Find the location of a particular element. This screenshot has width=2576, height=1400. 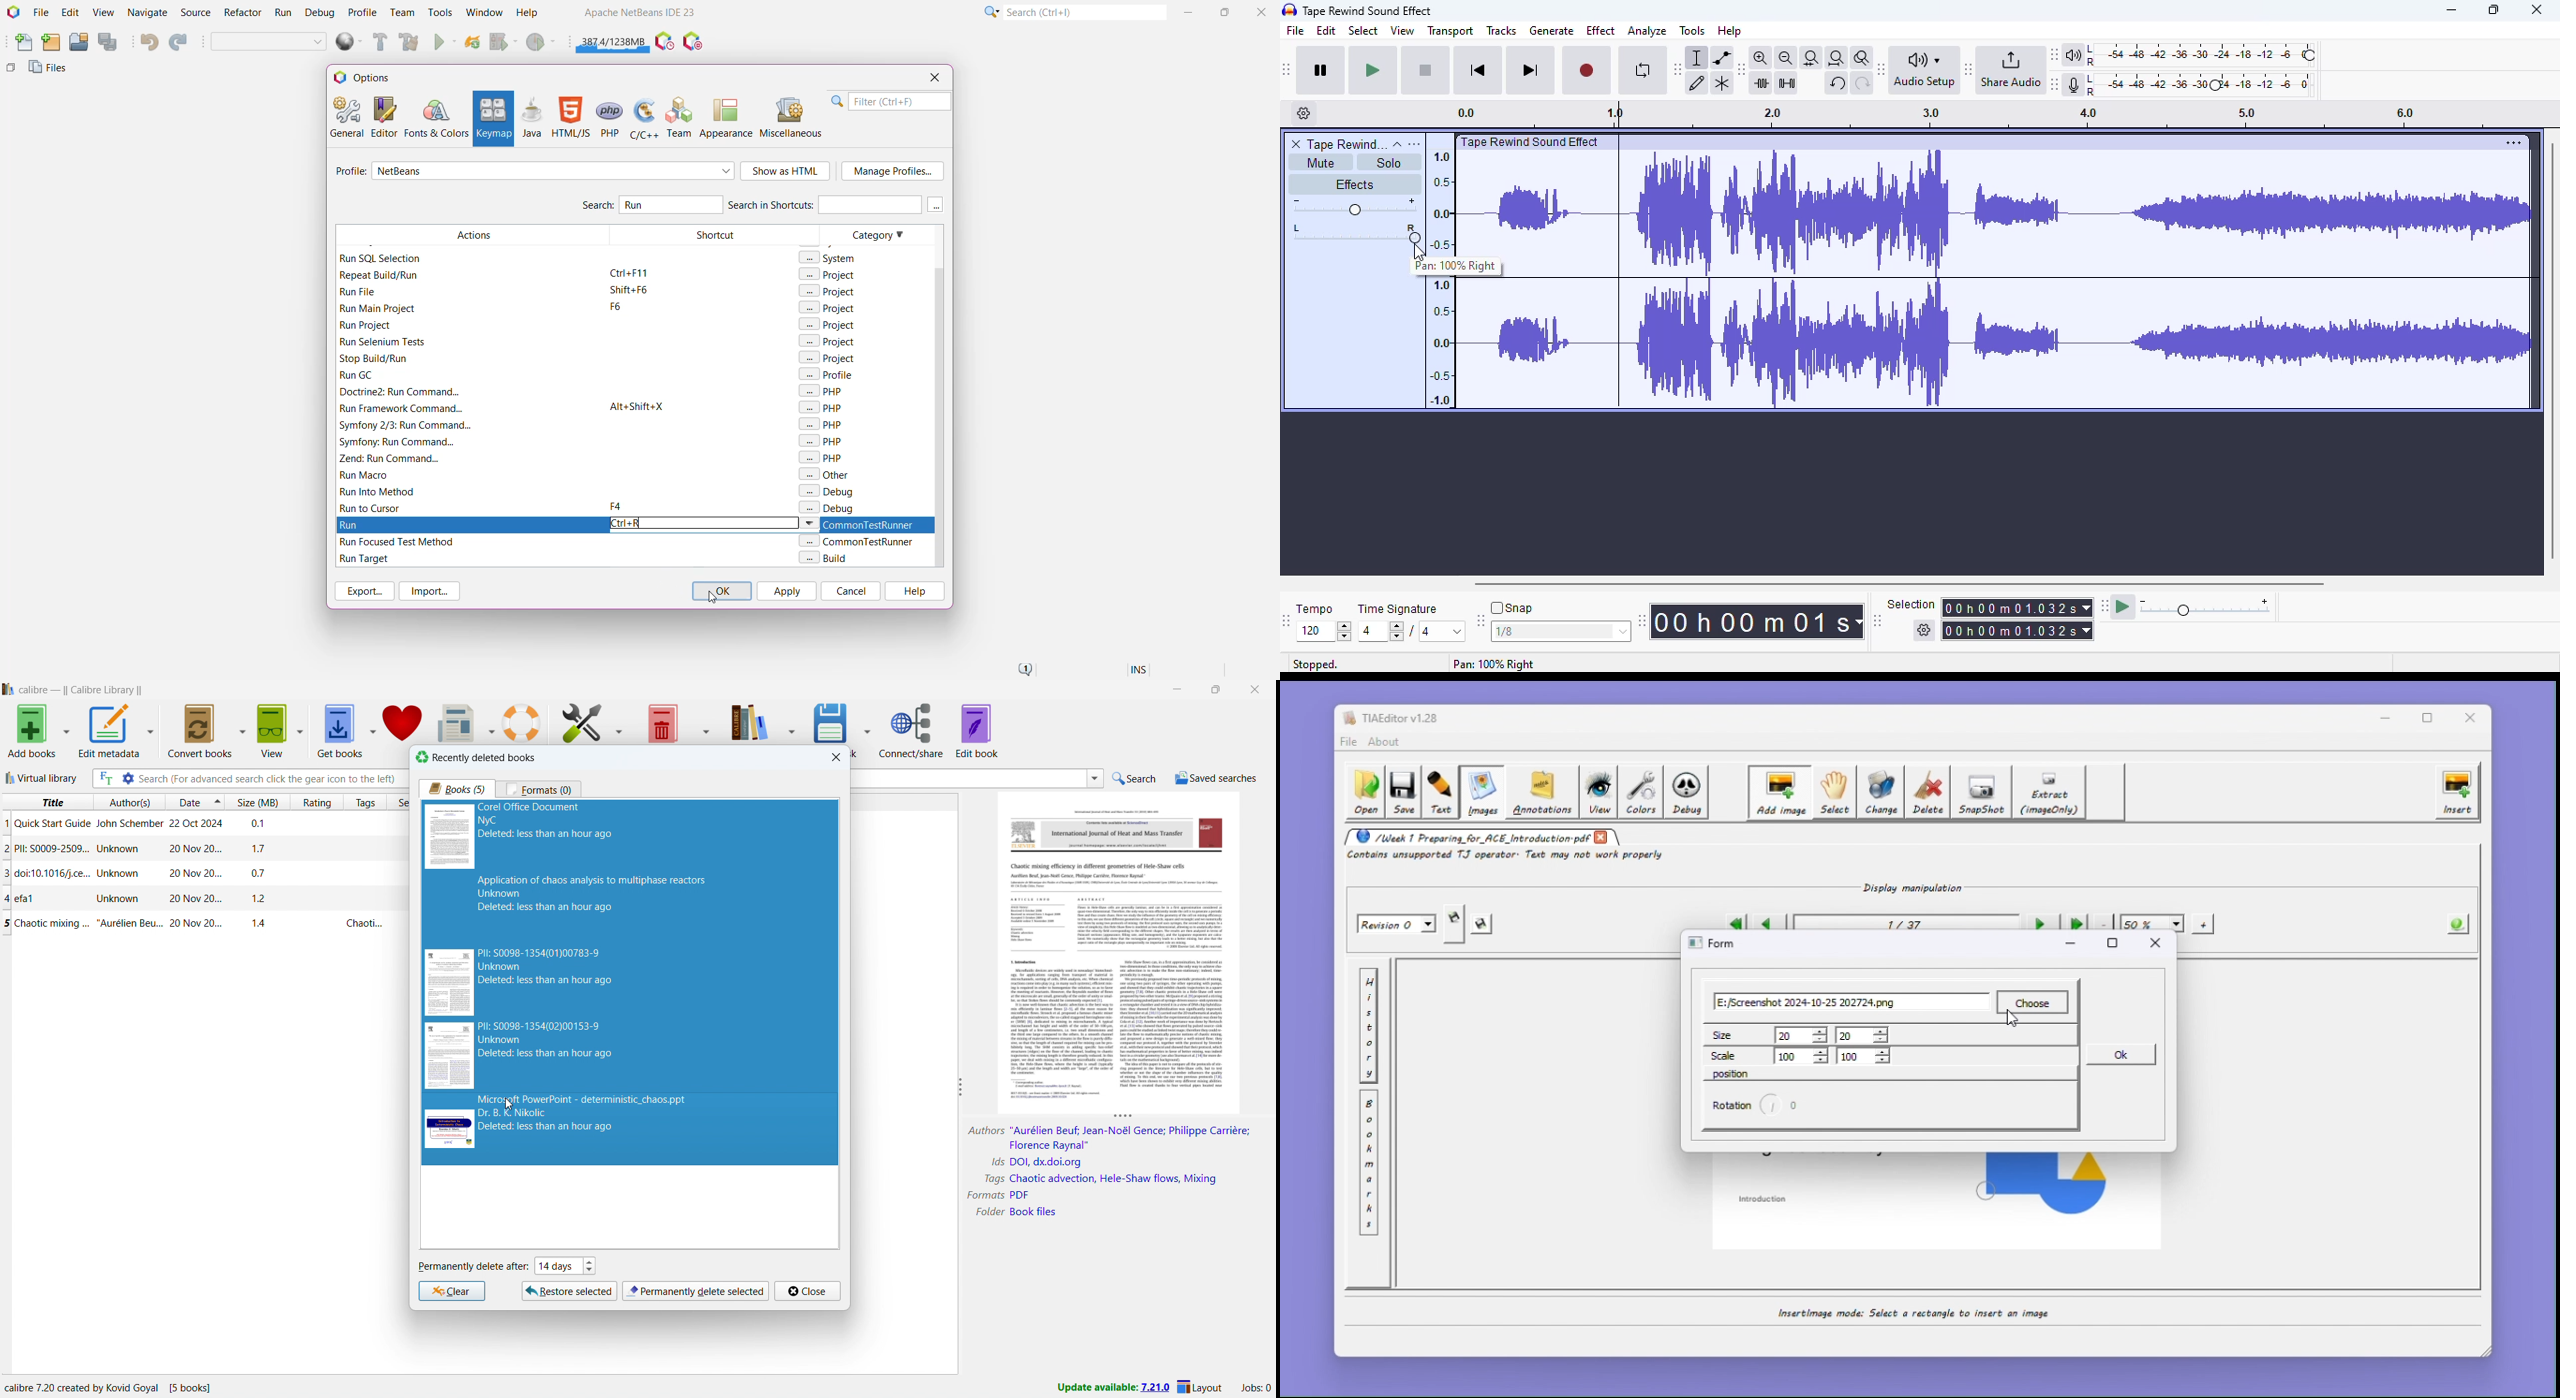

do a quick search is located at coordinates (1136, 779).